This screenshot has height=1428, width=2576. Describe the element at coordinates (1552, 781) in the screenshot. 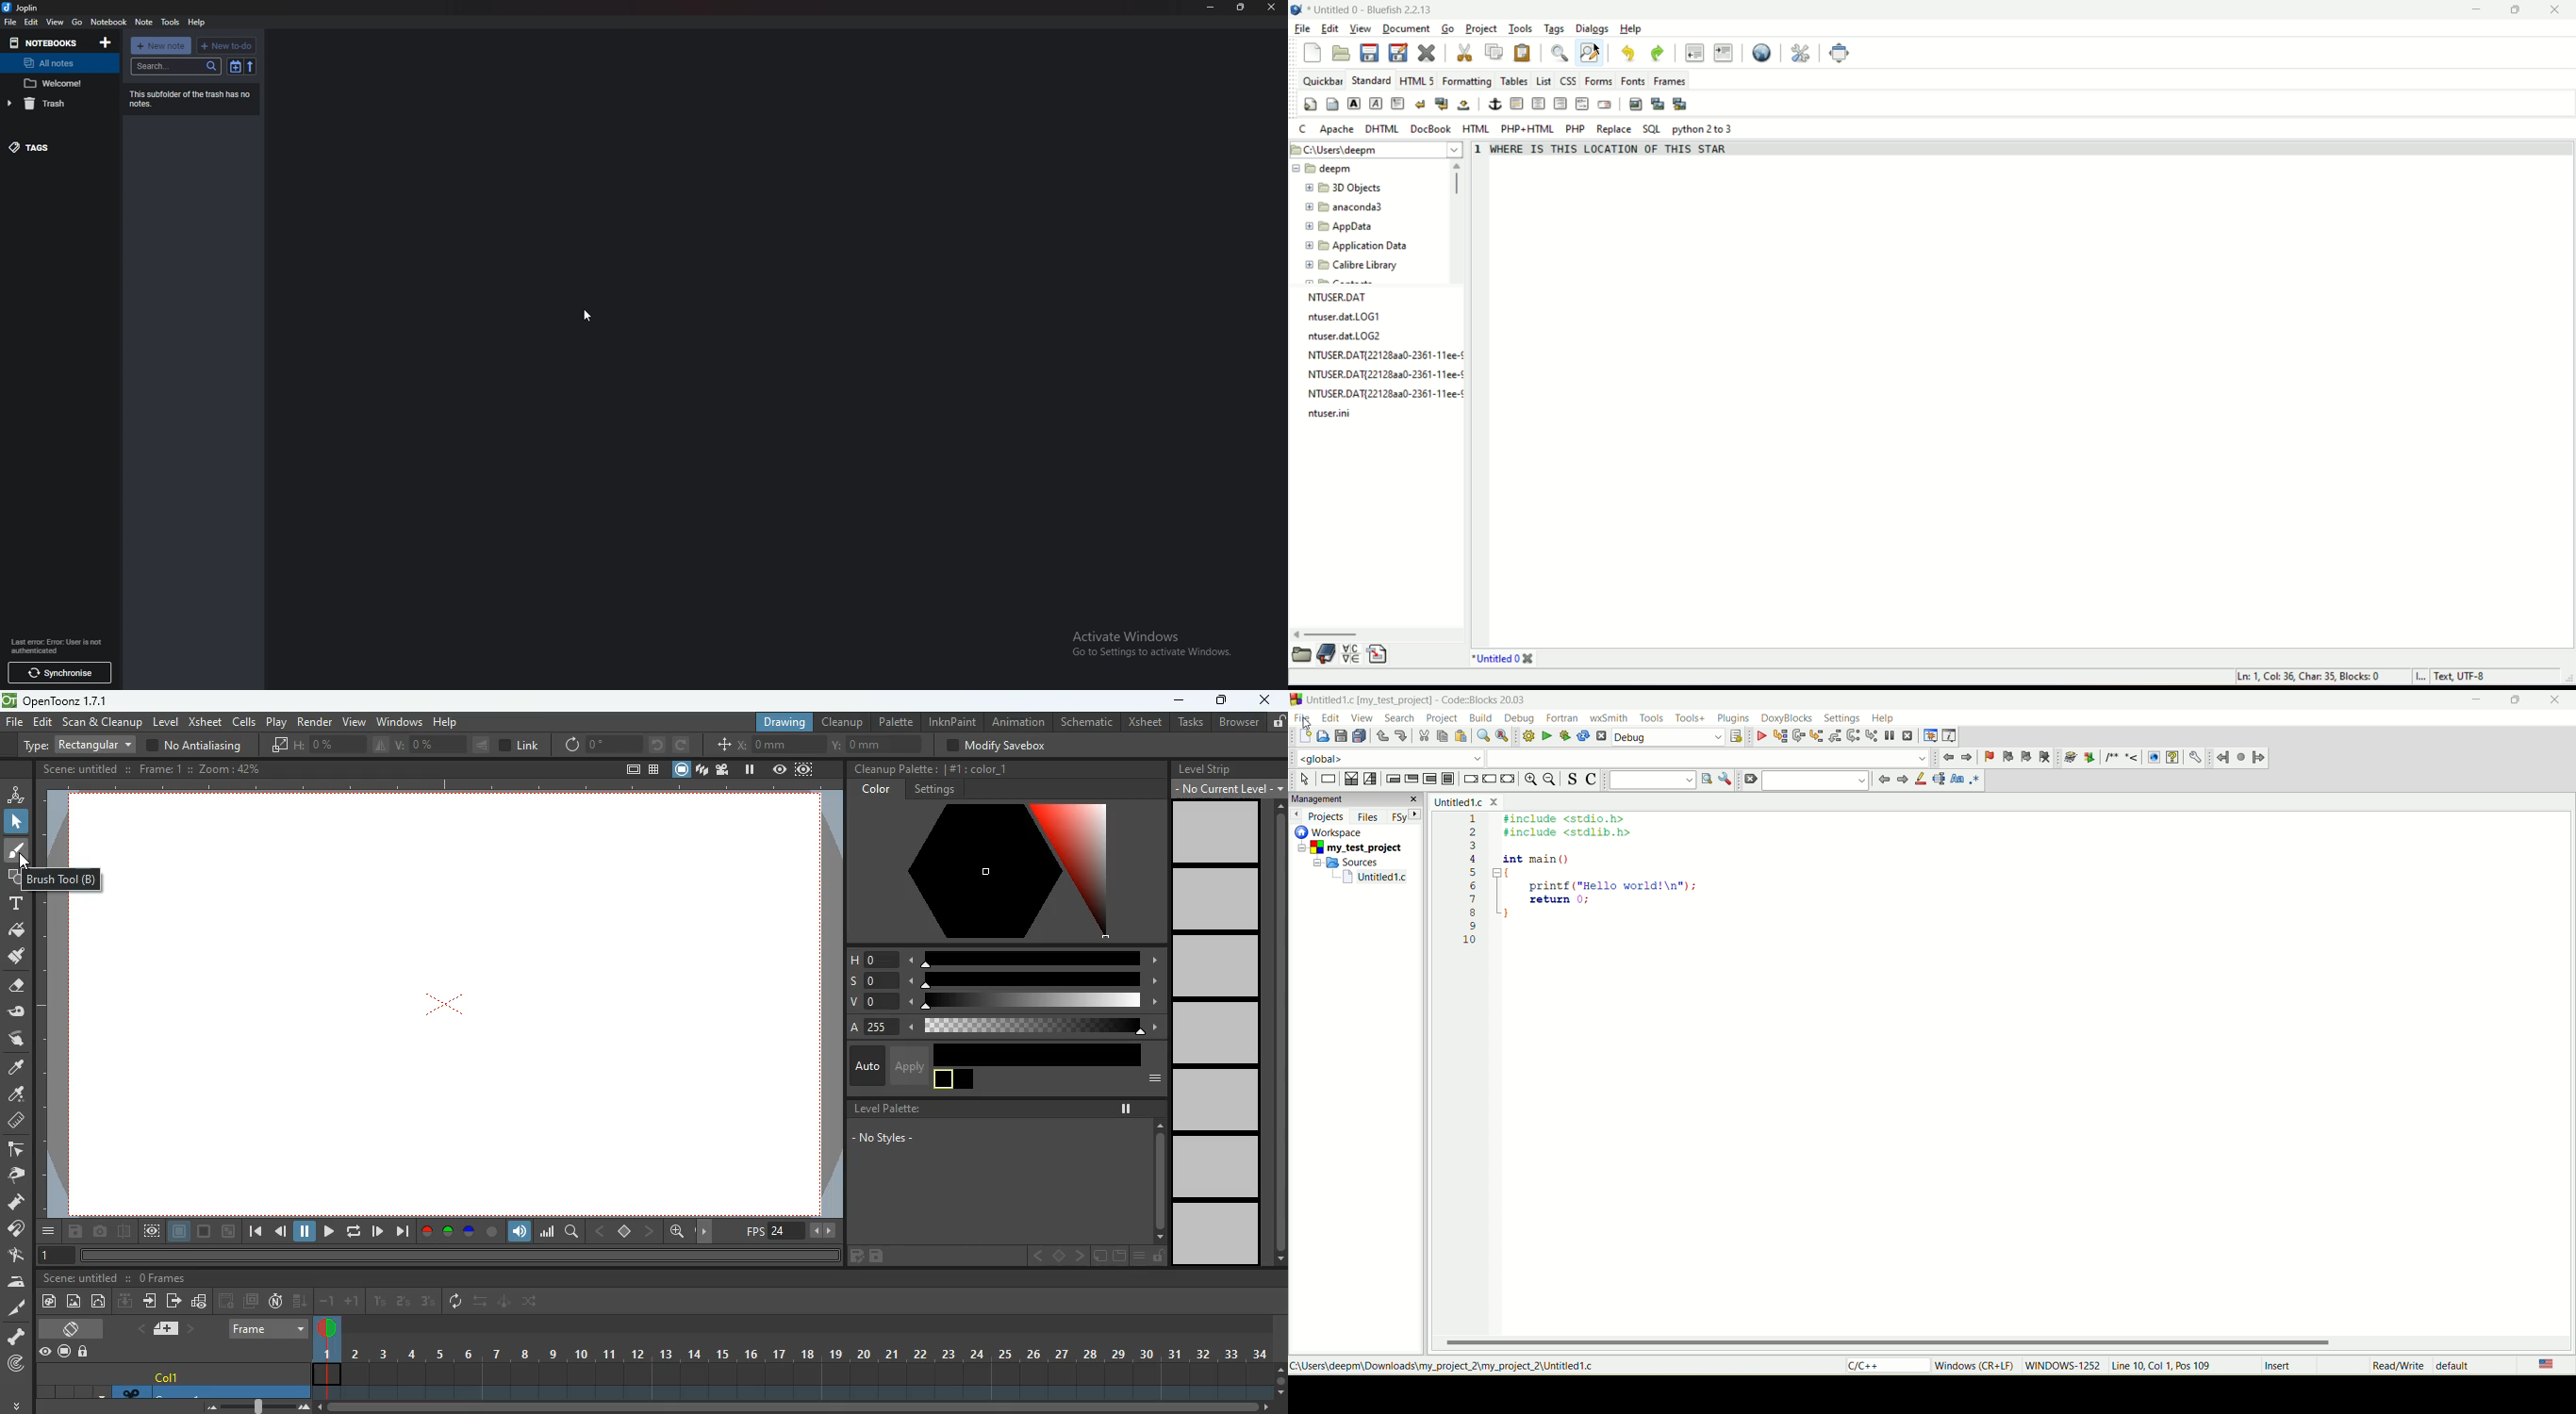

I see `zoom out` at that location.